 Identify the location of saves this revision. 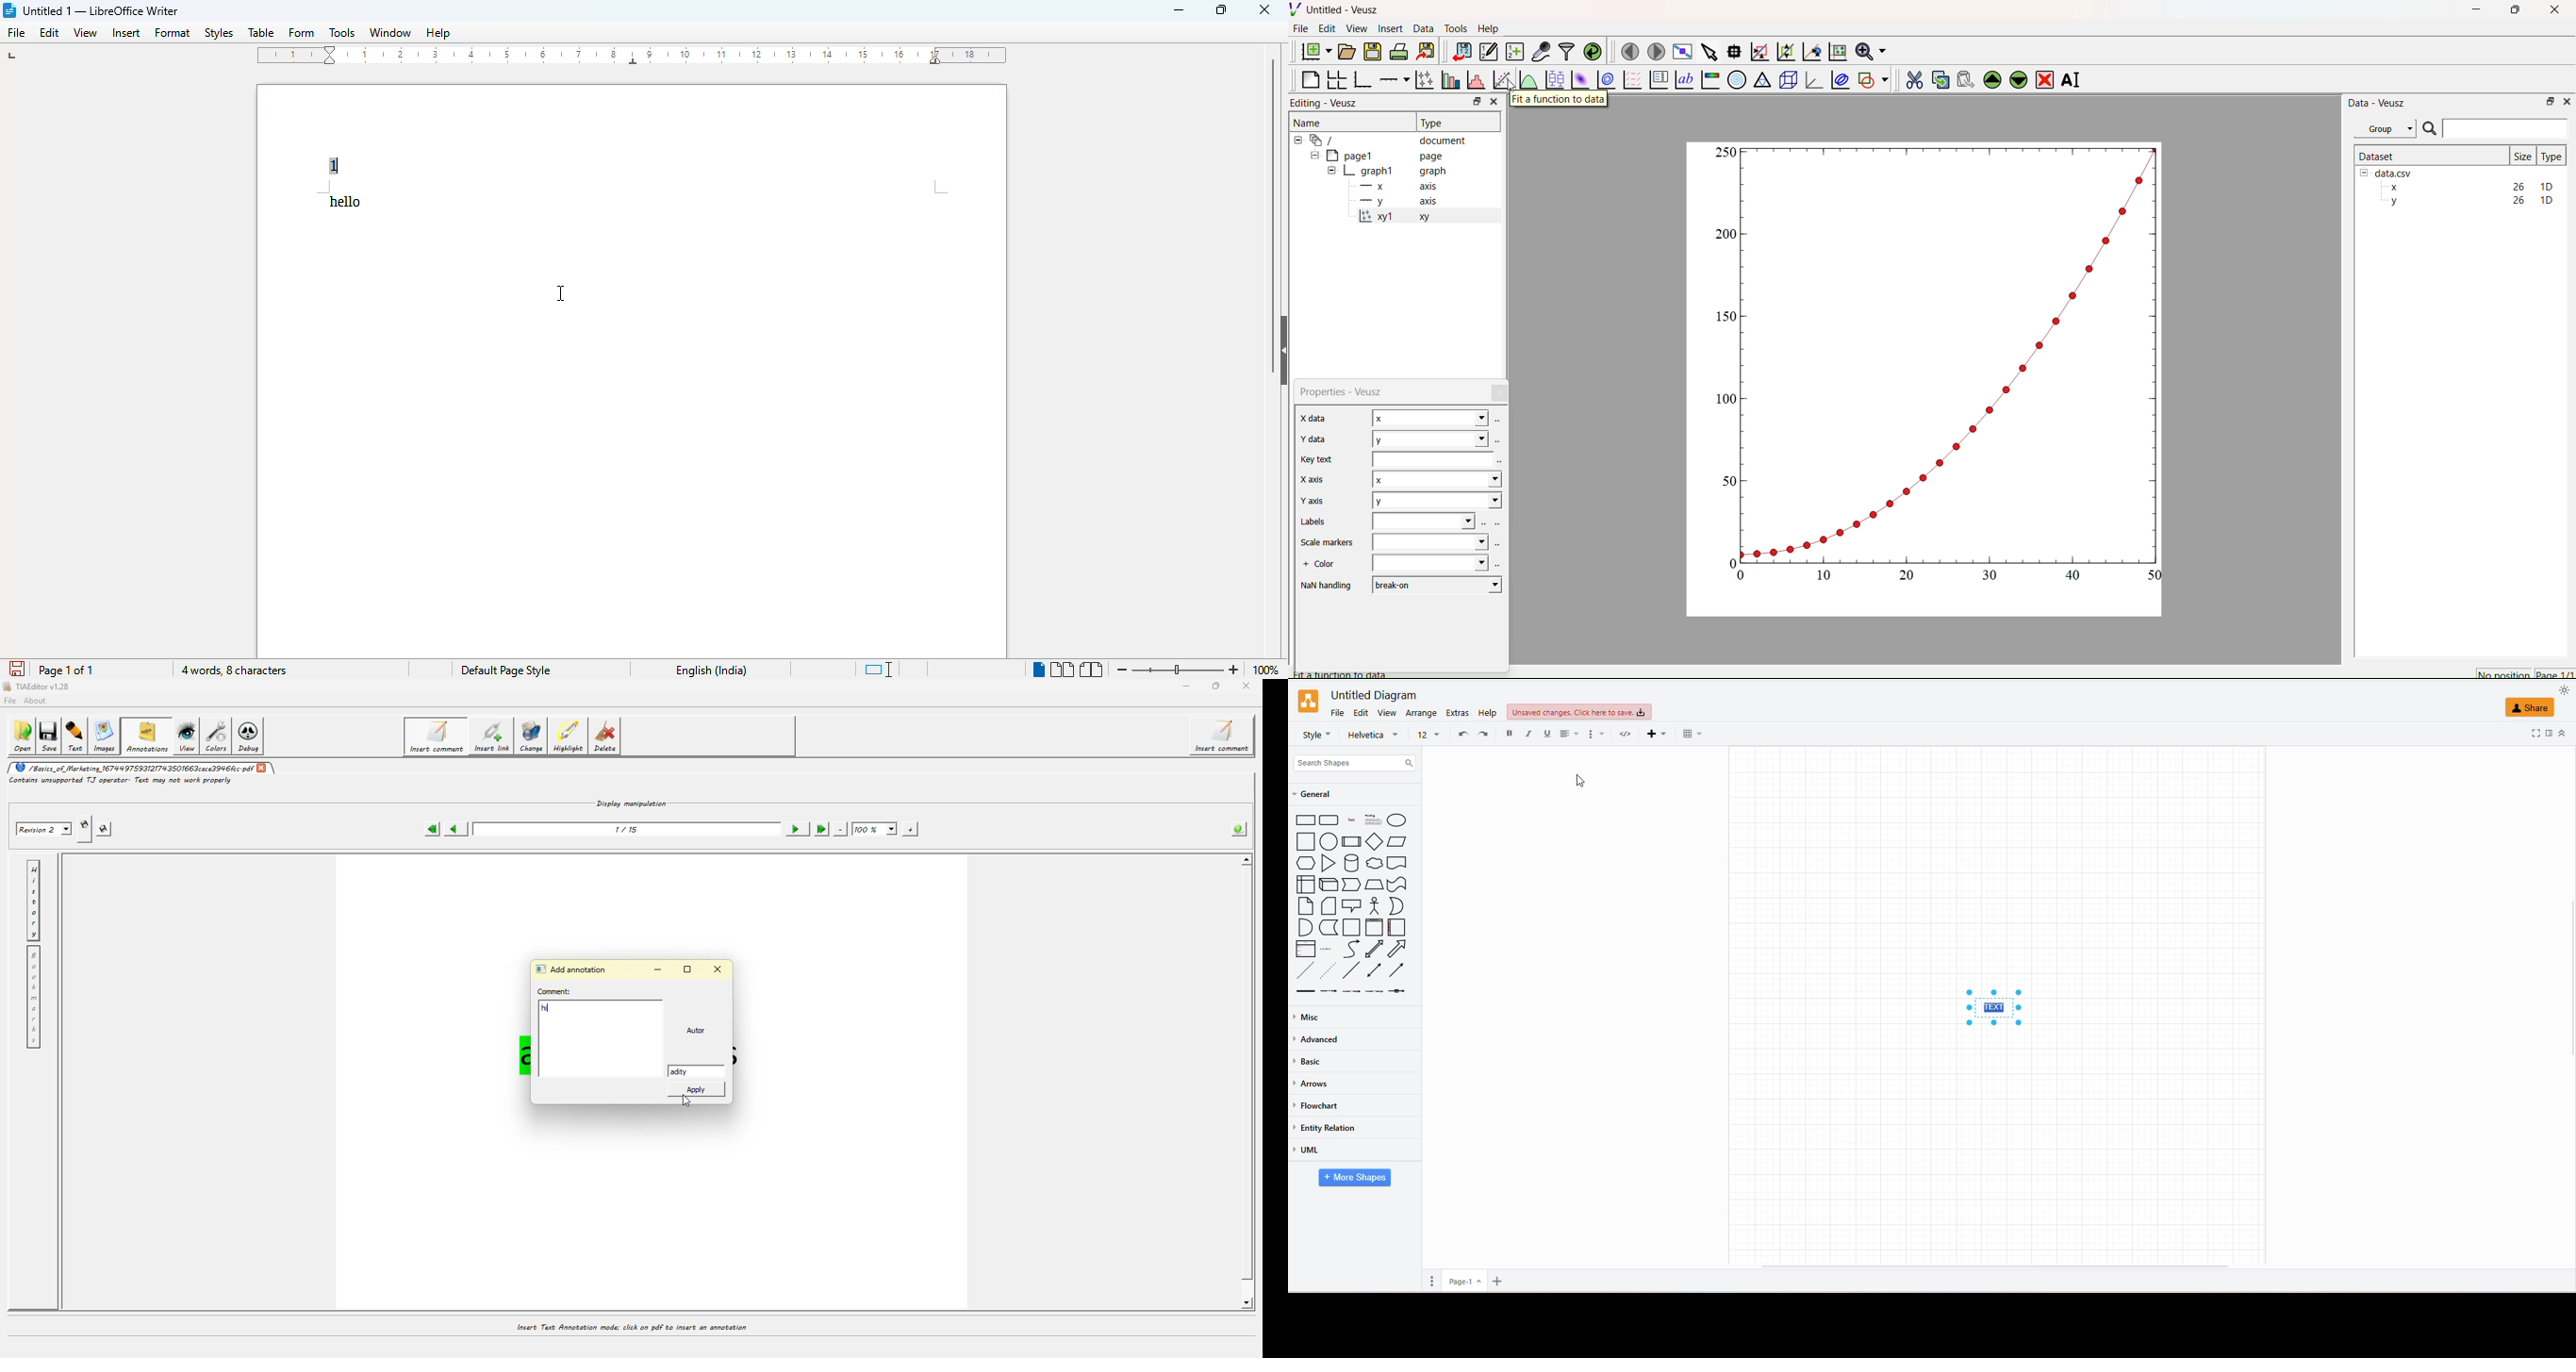
(108, 829).